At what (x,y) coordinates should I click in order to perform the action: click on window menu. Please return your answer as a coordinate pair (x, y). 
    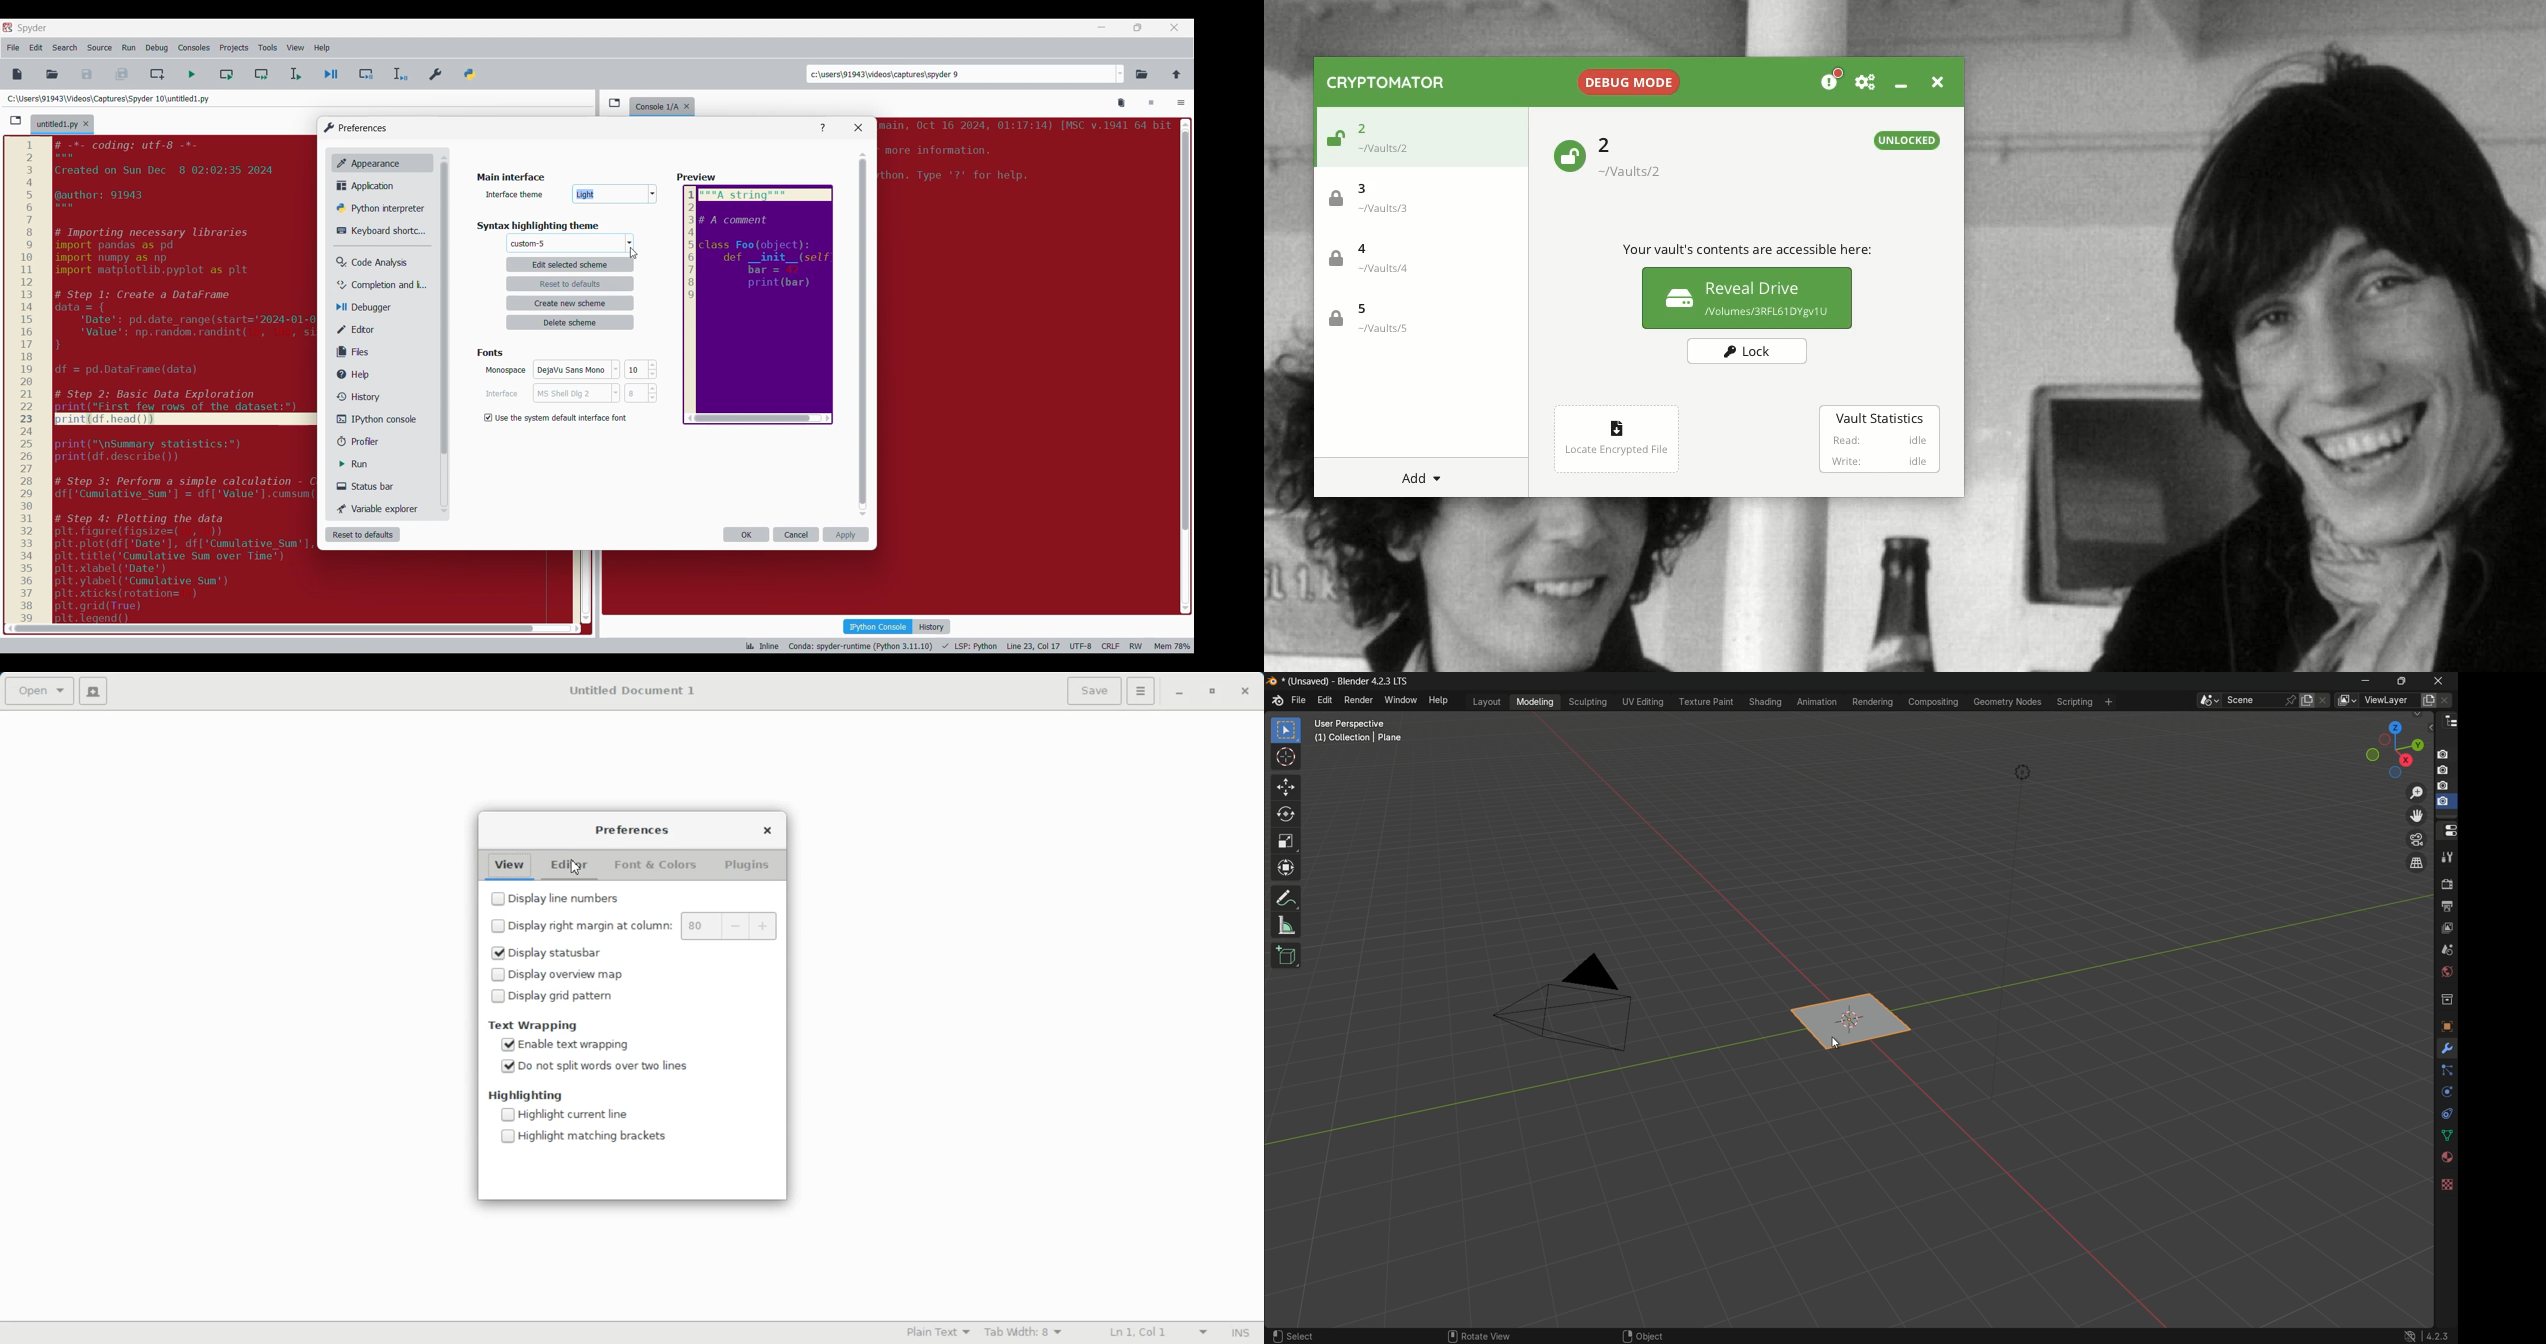
    Looking at the image, I should click on (1400, 700).